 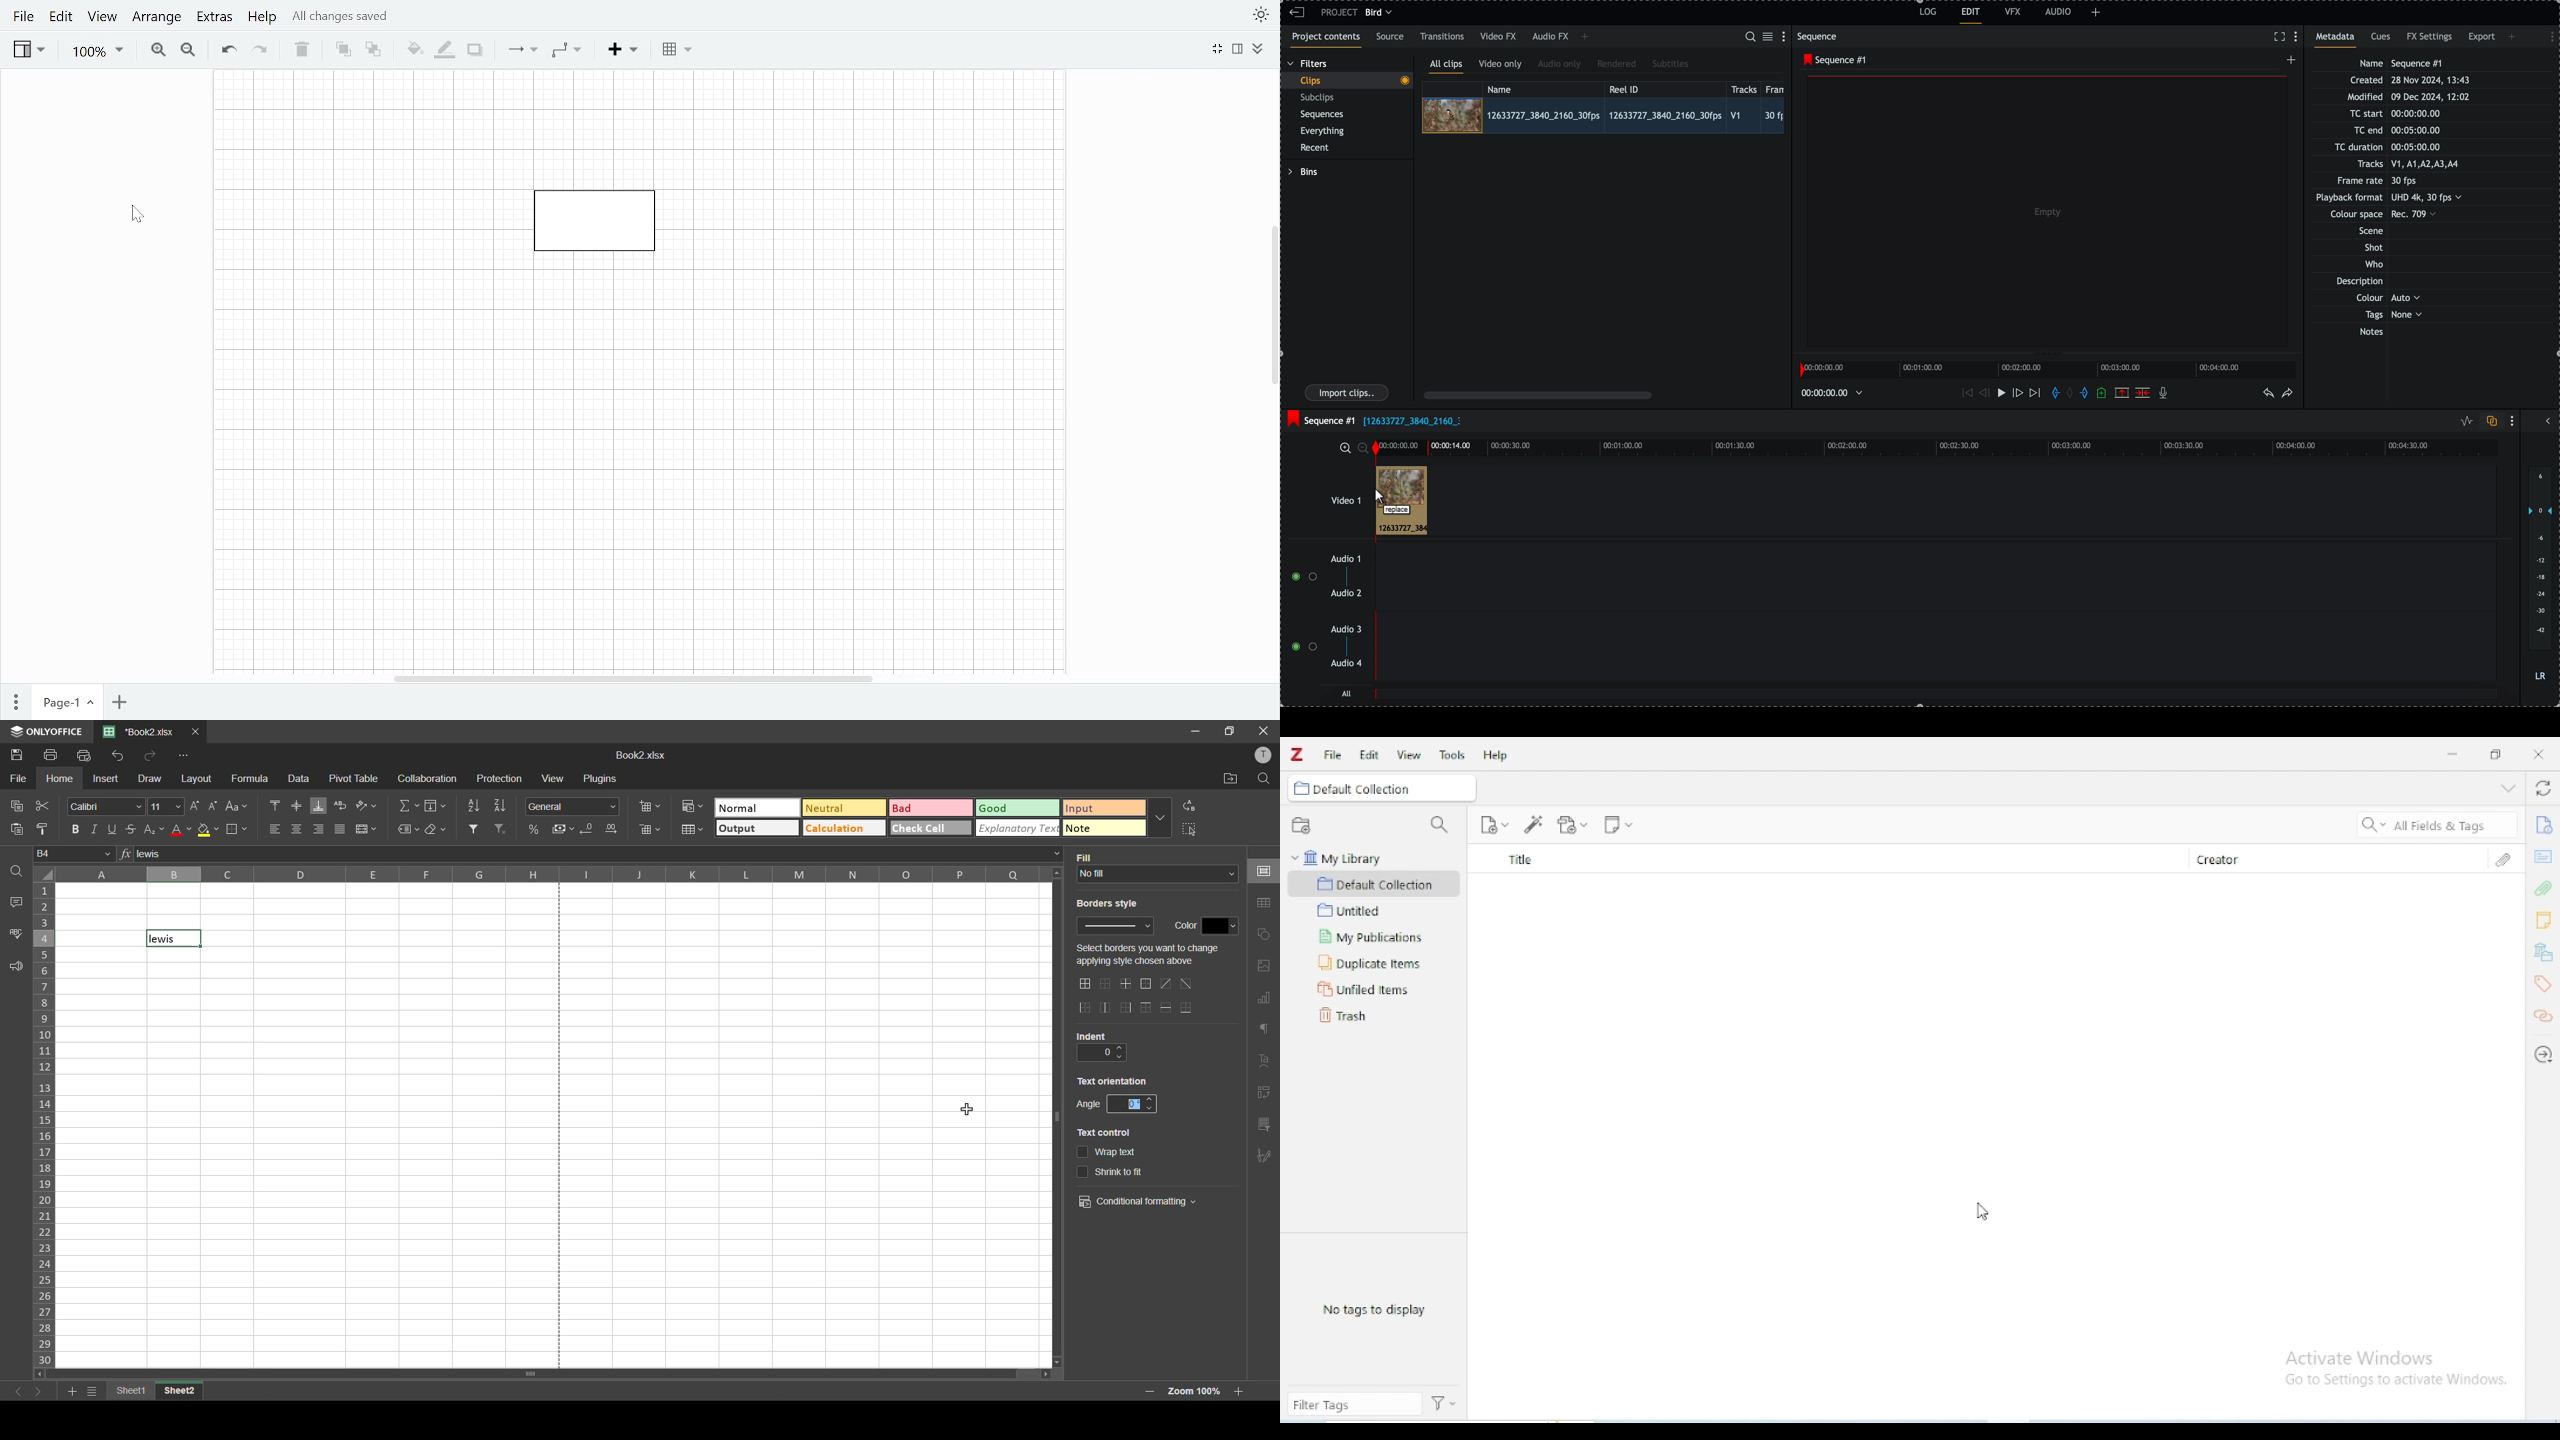 I want to click on show/hide full audio mix, so click(x=2546, y=420).